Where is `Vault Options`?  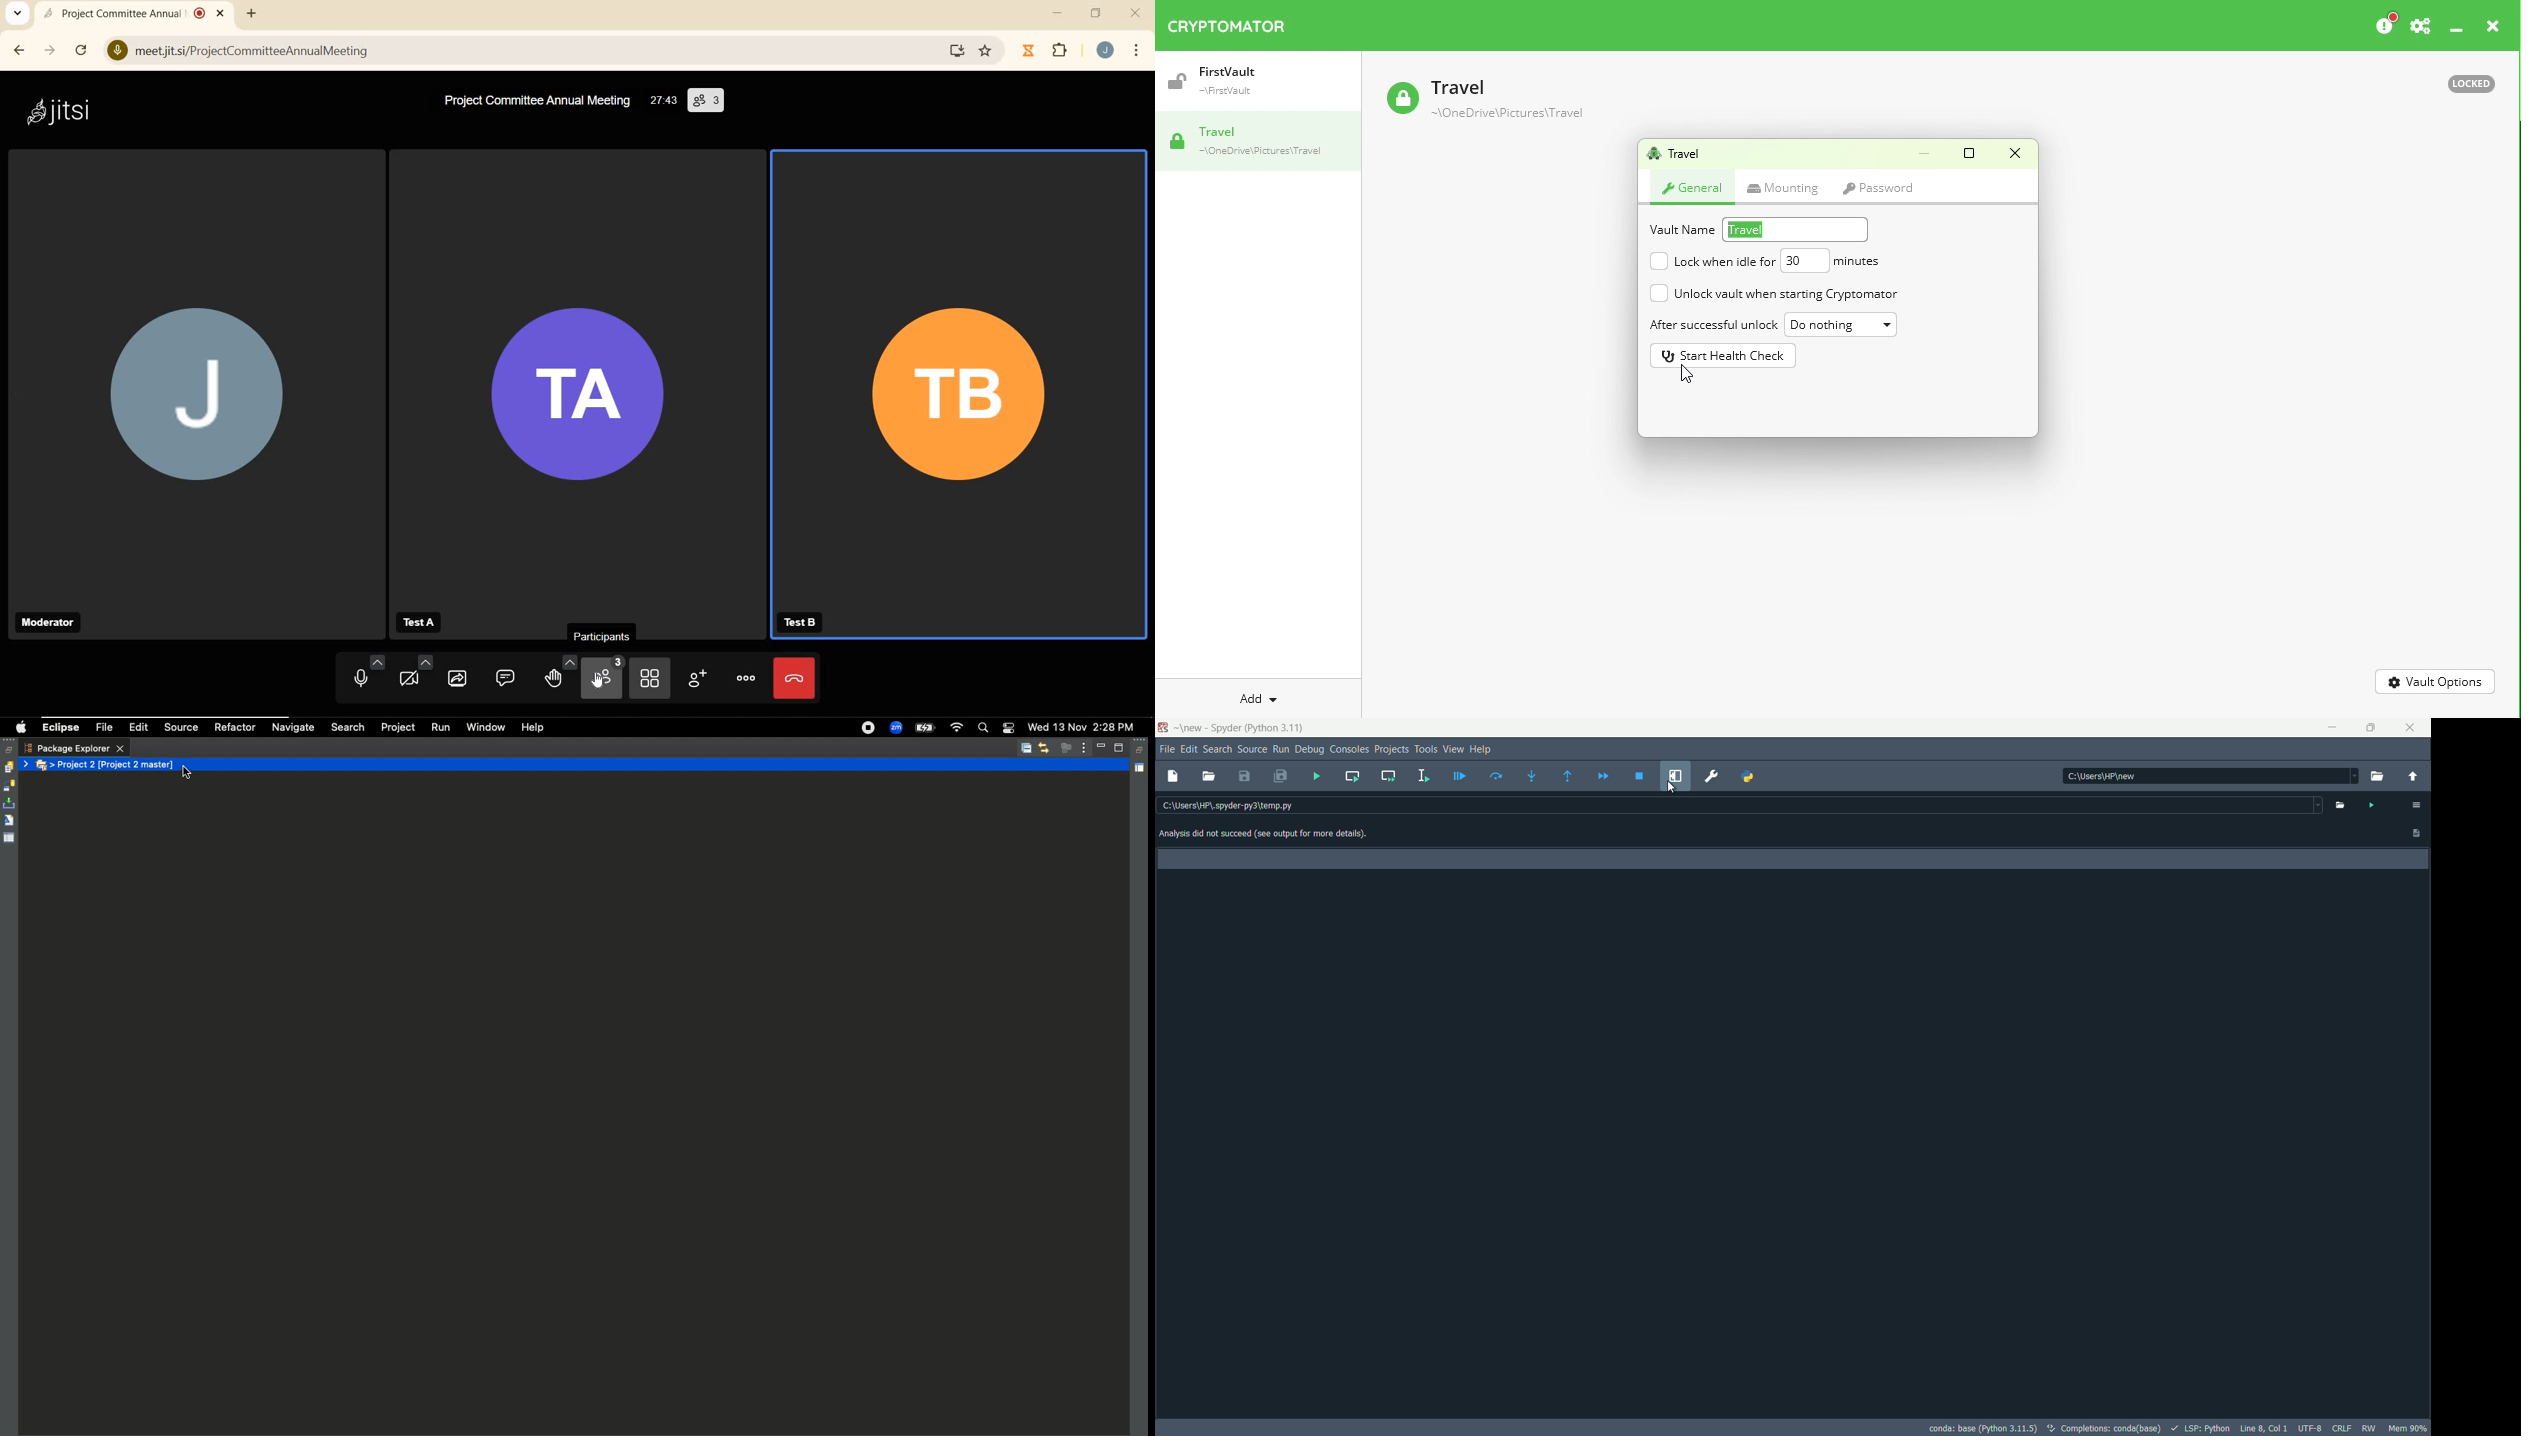
Vault Options is located at coordinates (2416, 679).